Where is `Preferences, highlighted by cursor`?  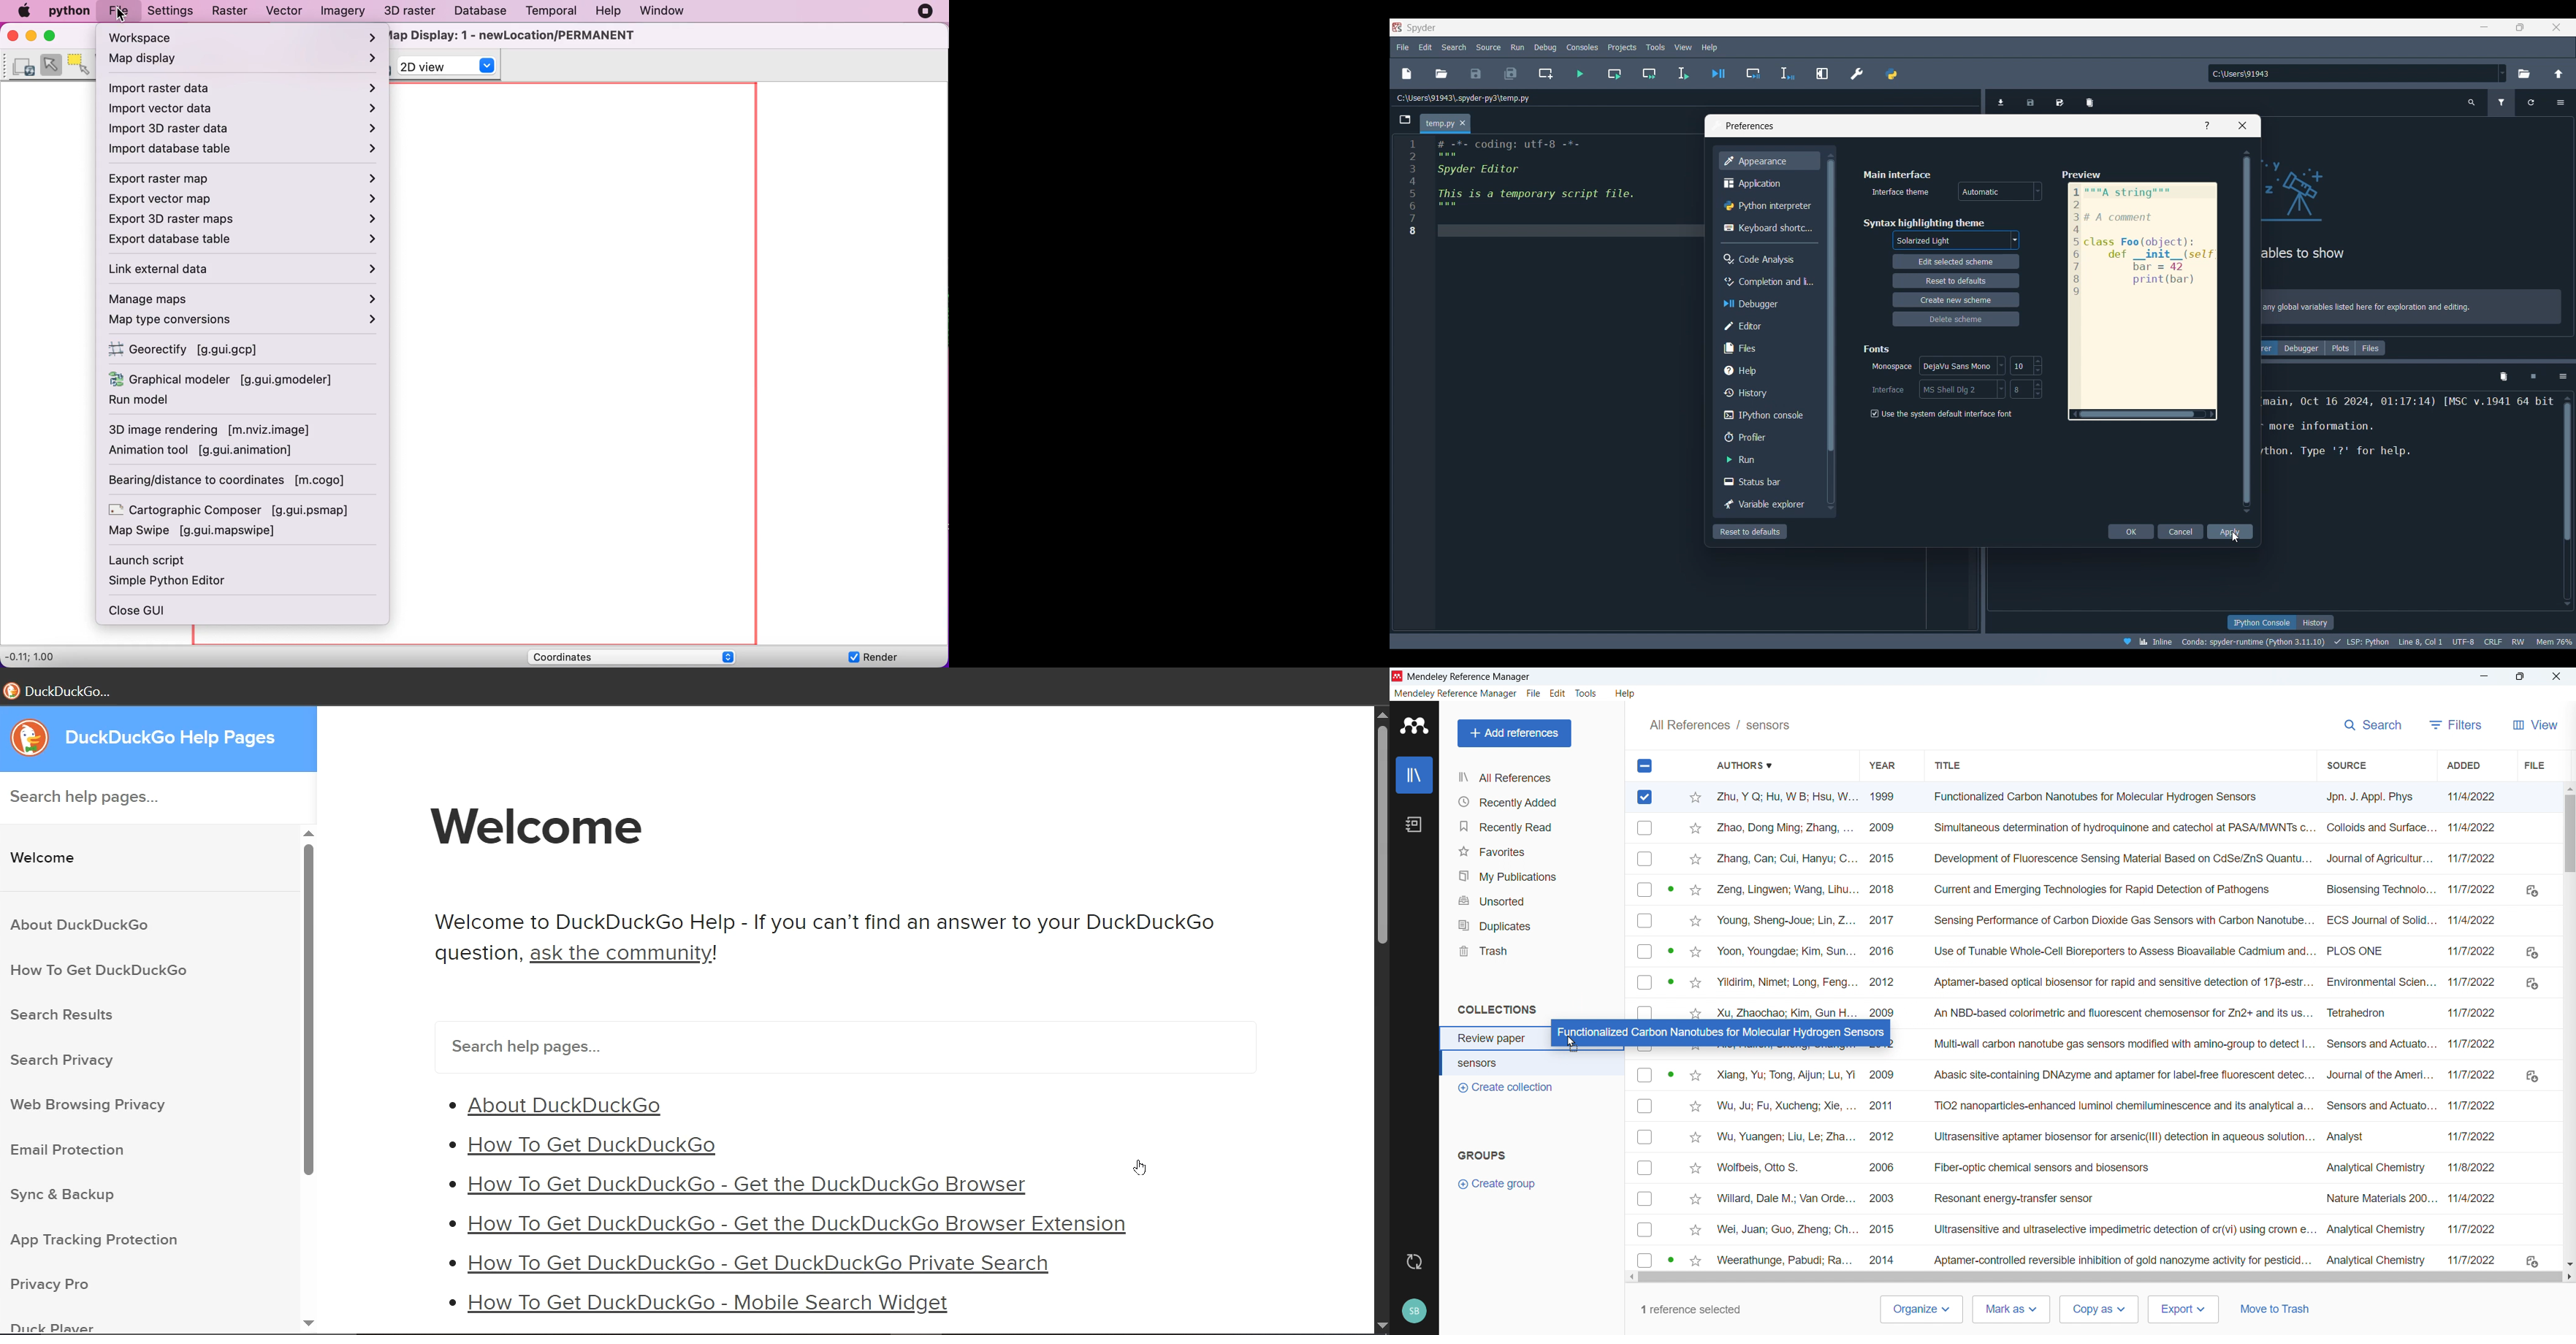 Preferences, highlighted by cursor is located at coordinates (1853, 72).